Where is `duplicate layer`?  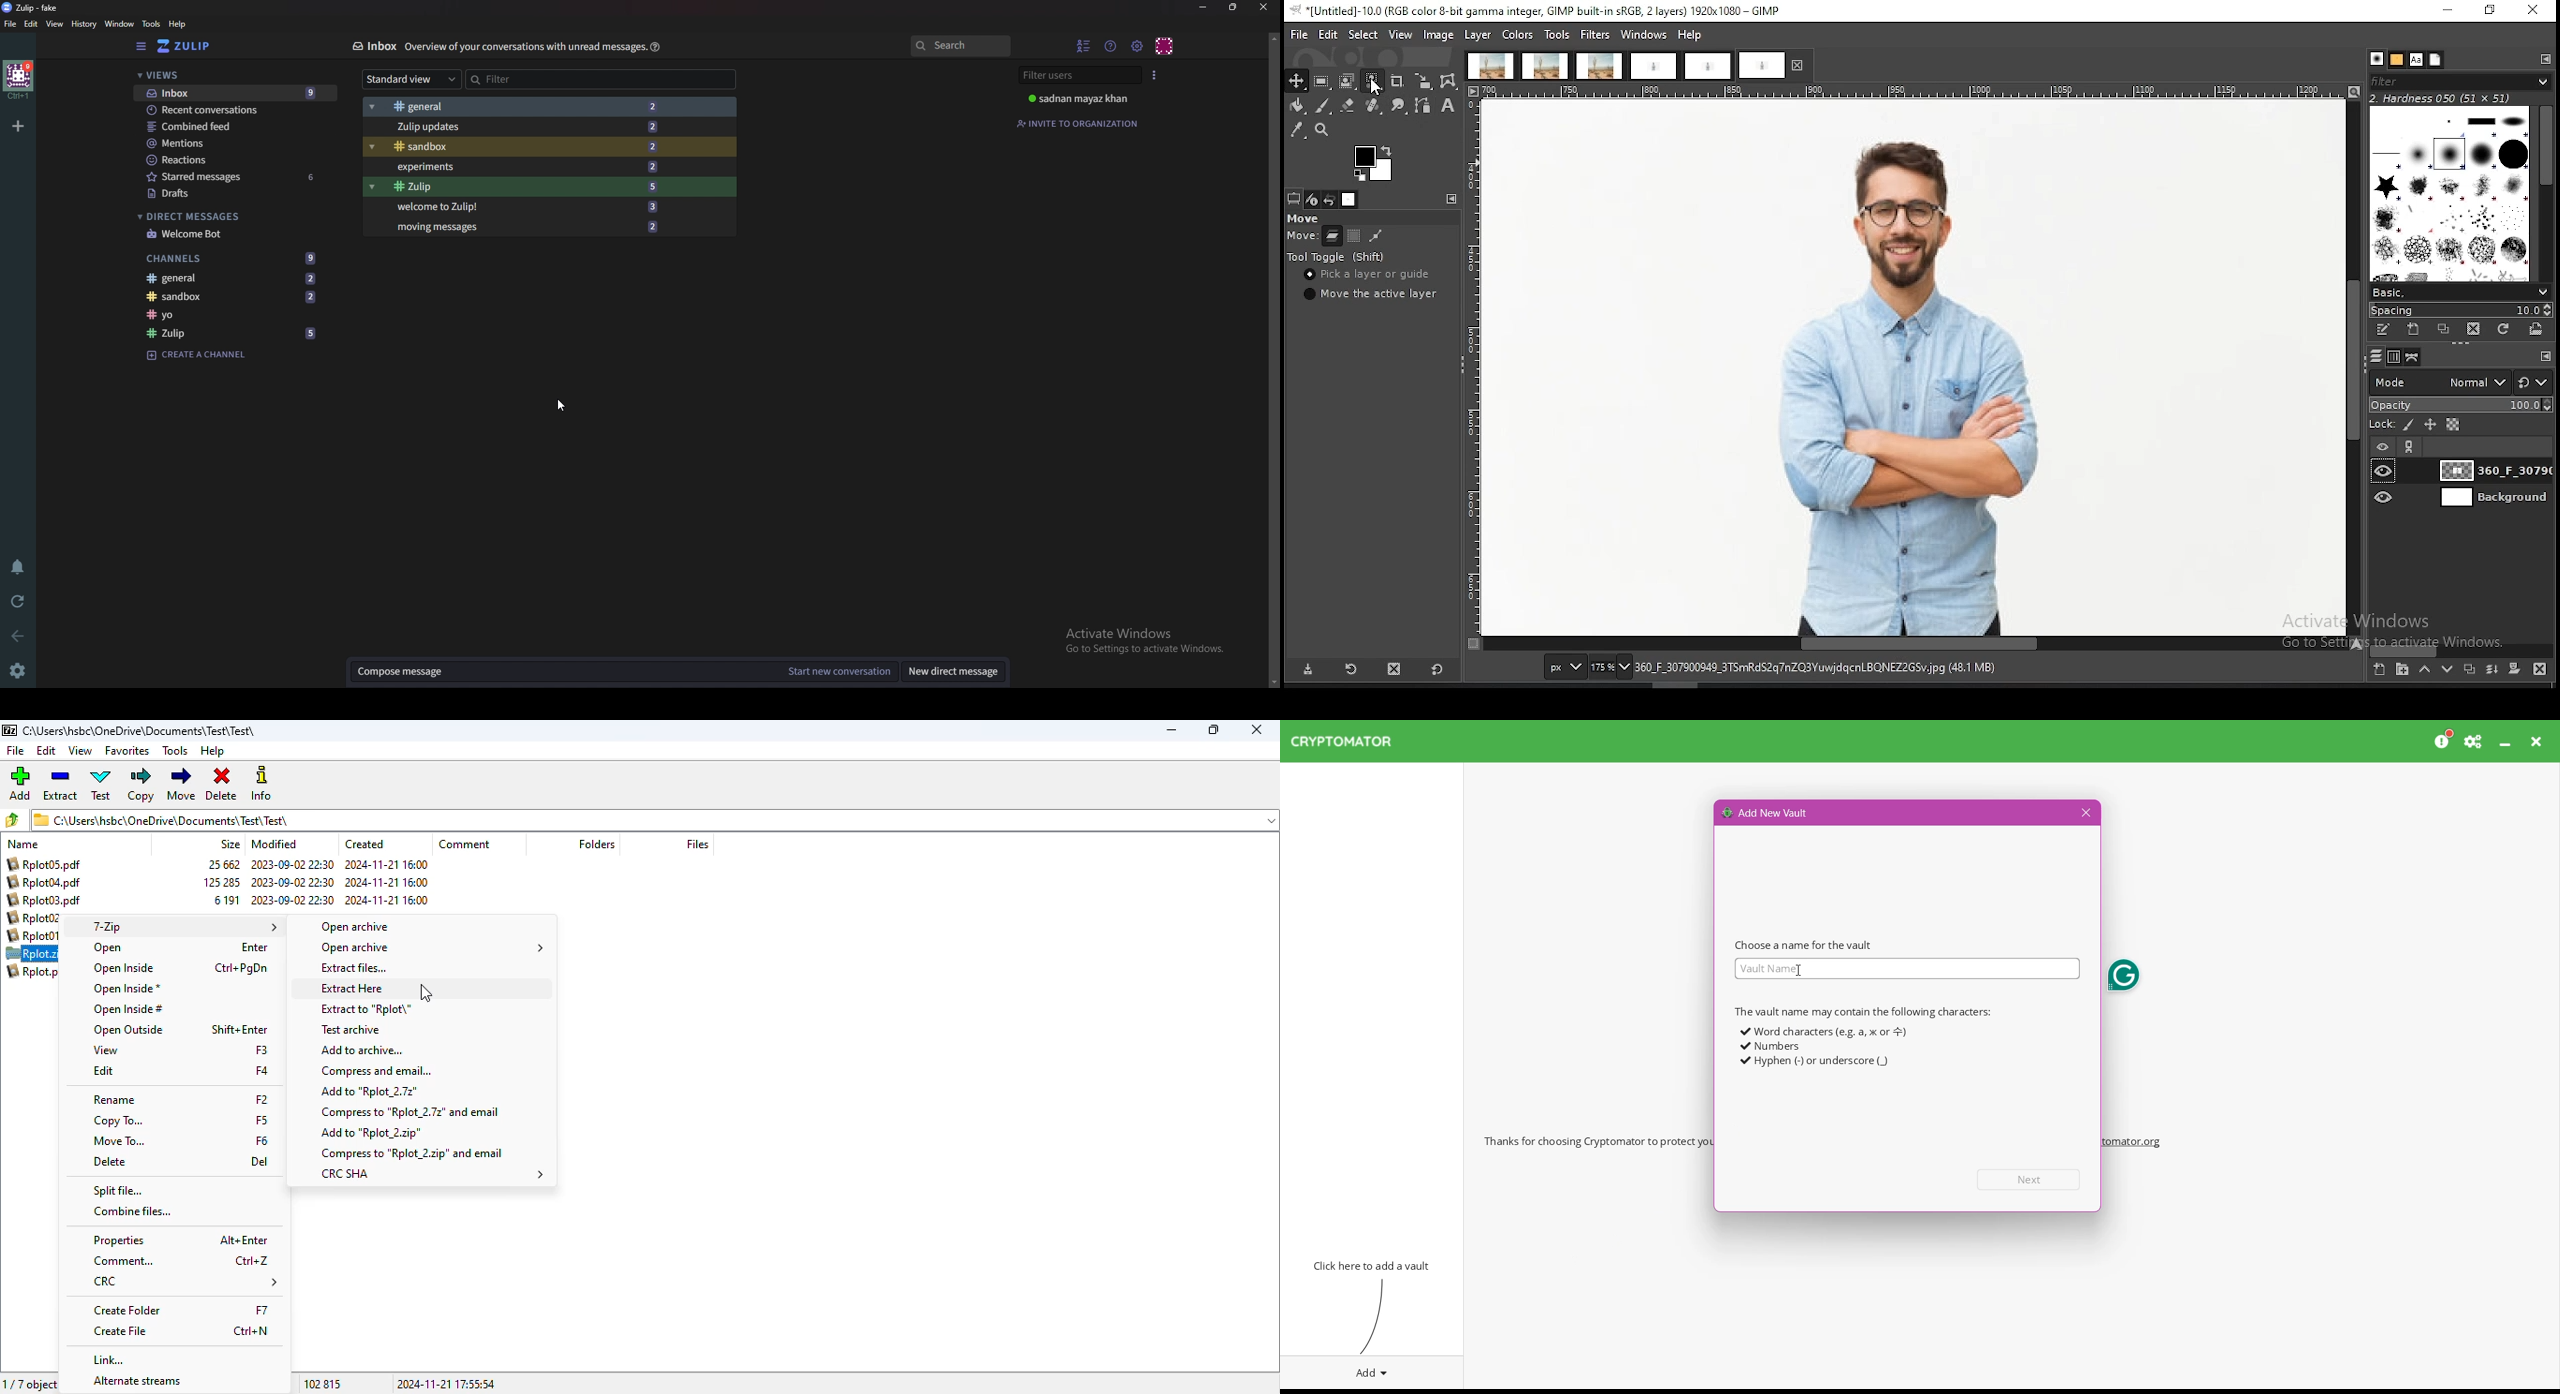 duplicate layer is located at coordinates (2467, 668).